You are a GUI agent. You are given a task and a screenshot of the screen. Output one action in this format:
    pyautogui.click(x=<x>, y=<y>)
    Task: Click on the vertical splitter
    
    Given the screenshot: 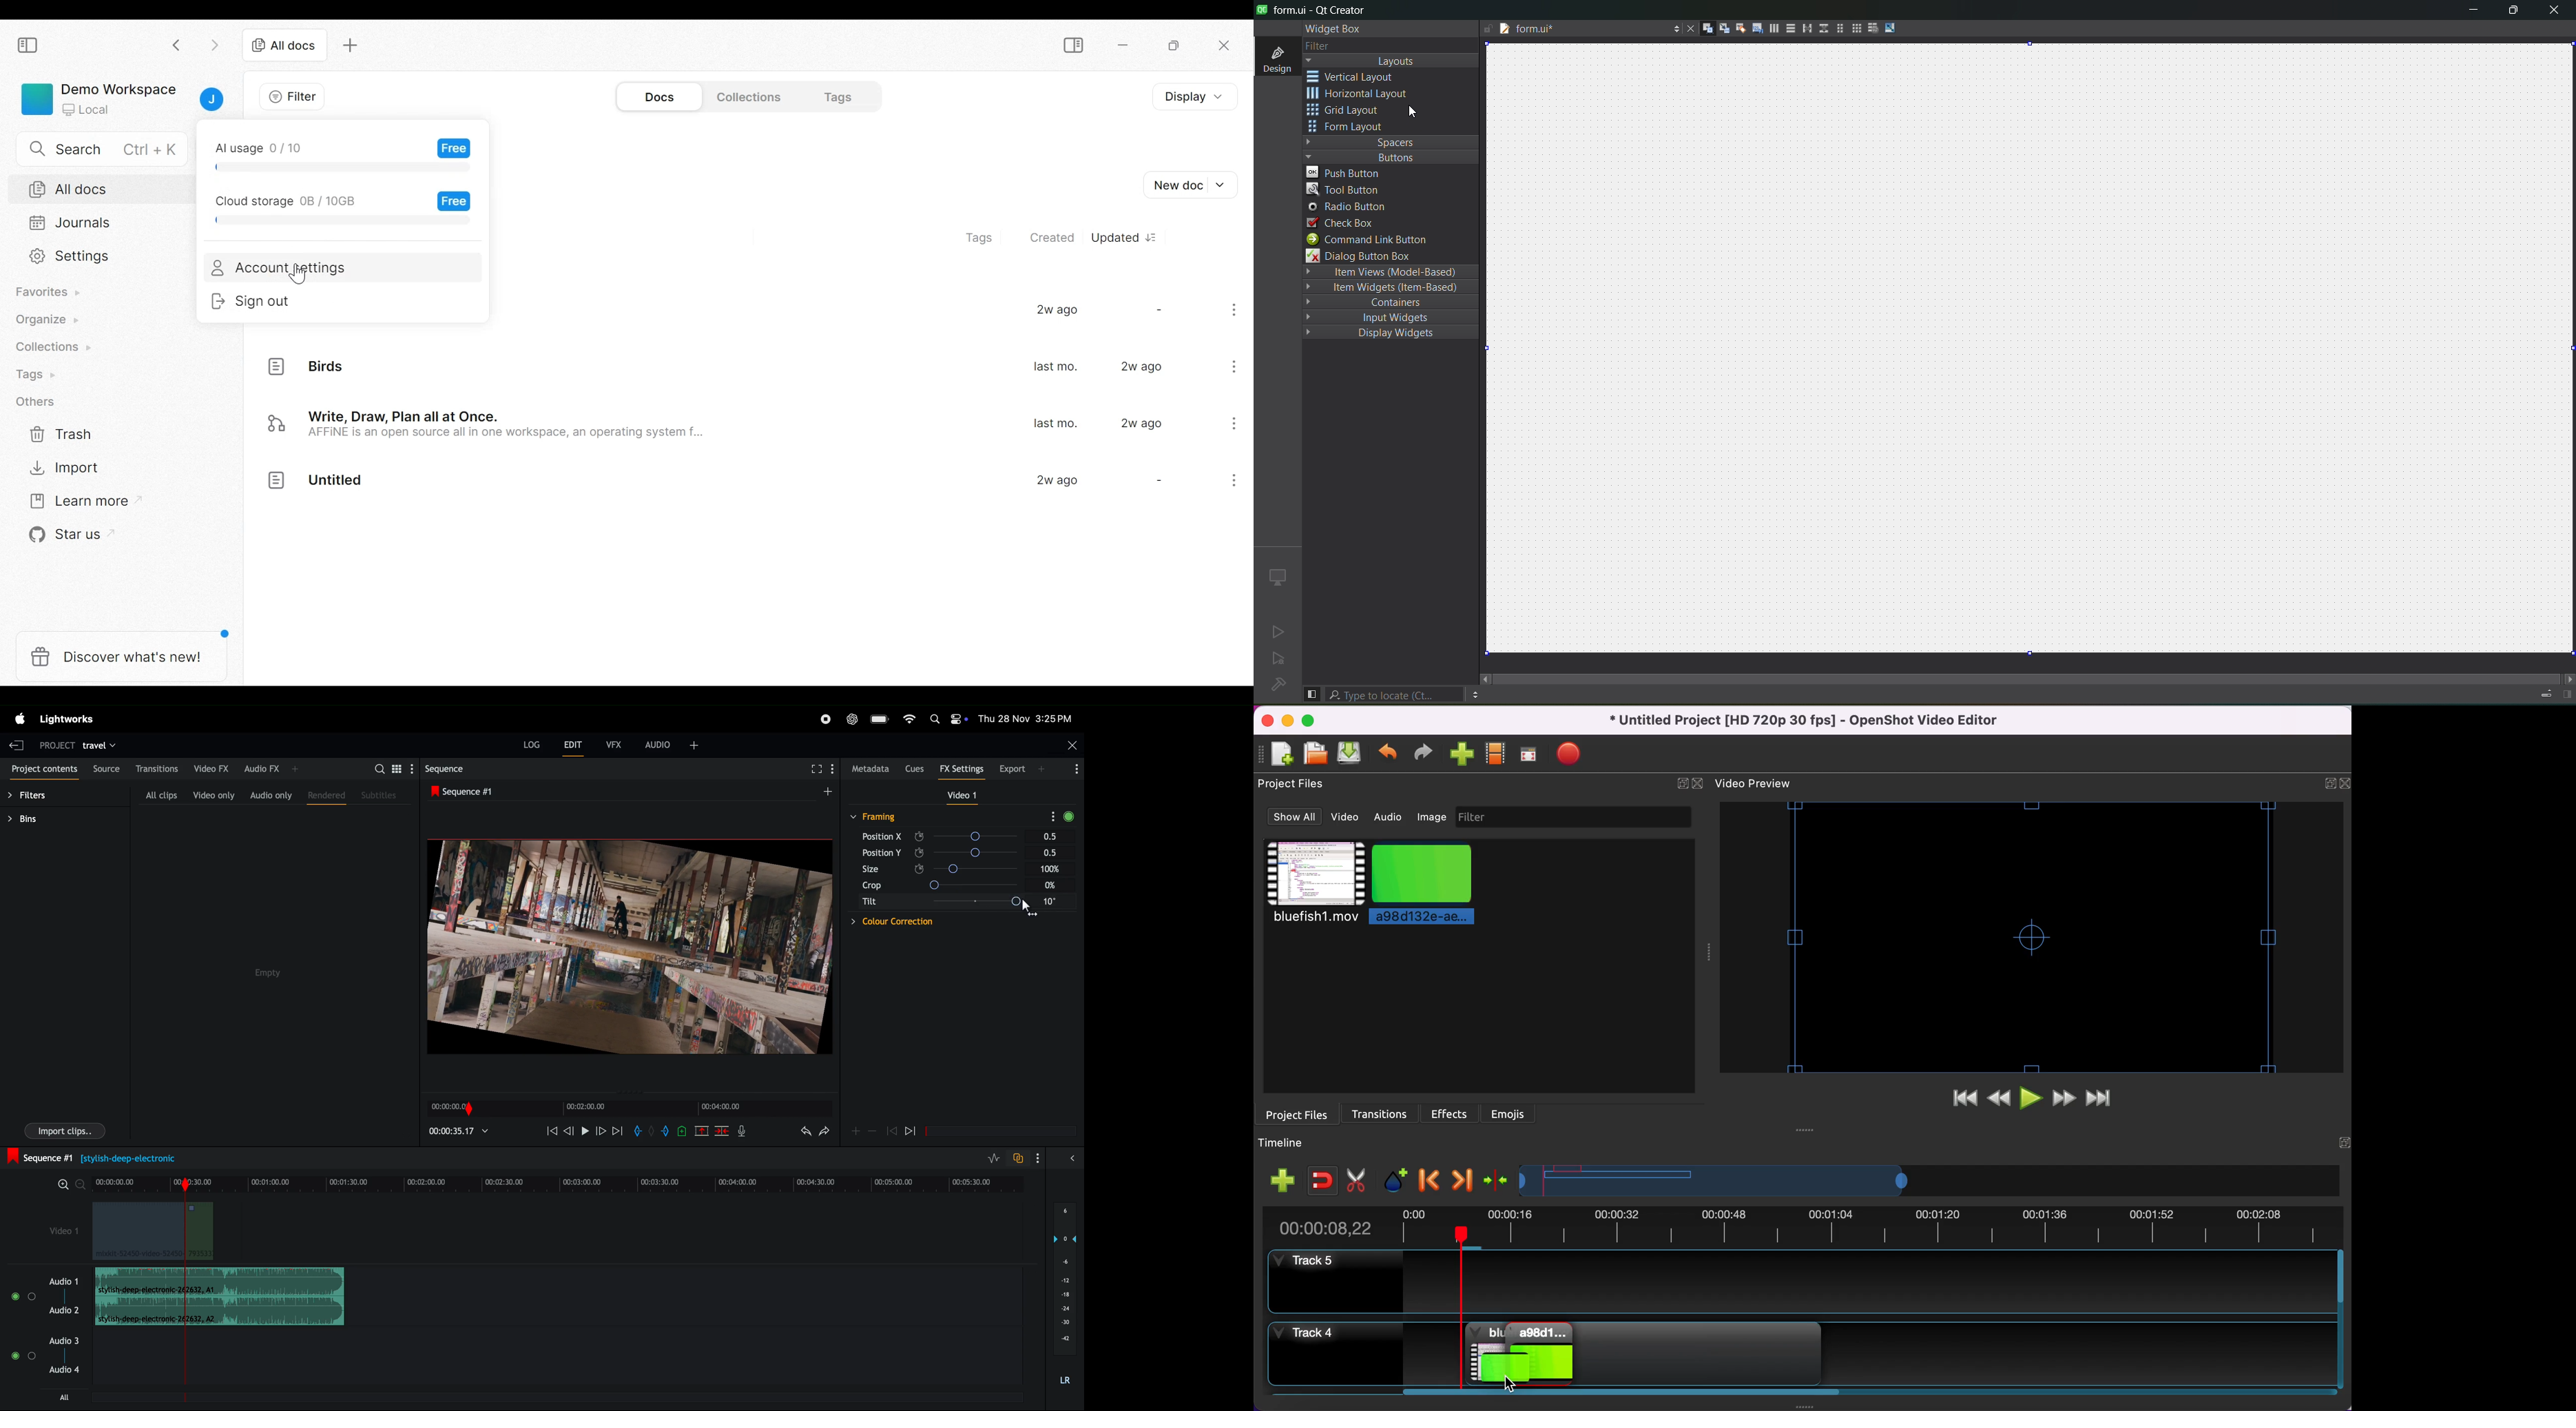 What is the action you would take?
    pyautogui.click(x=1822, y=28)
    